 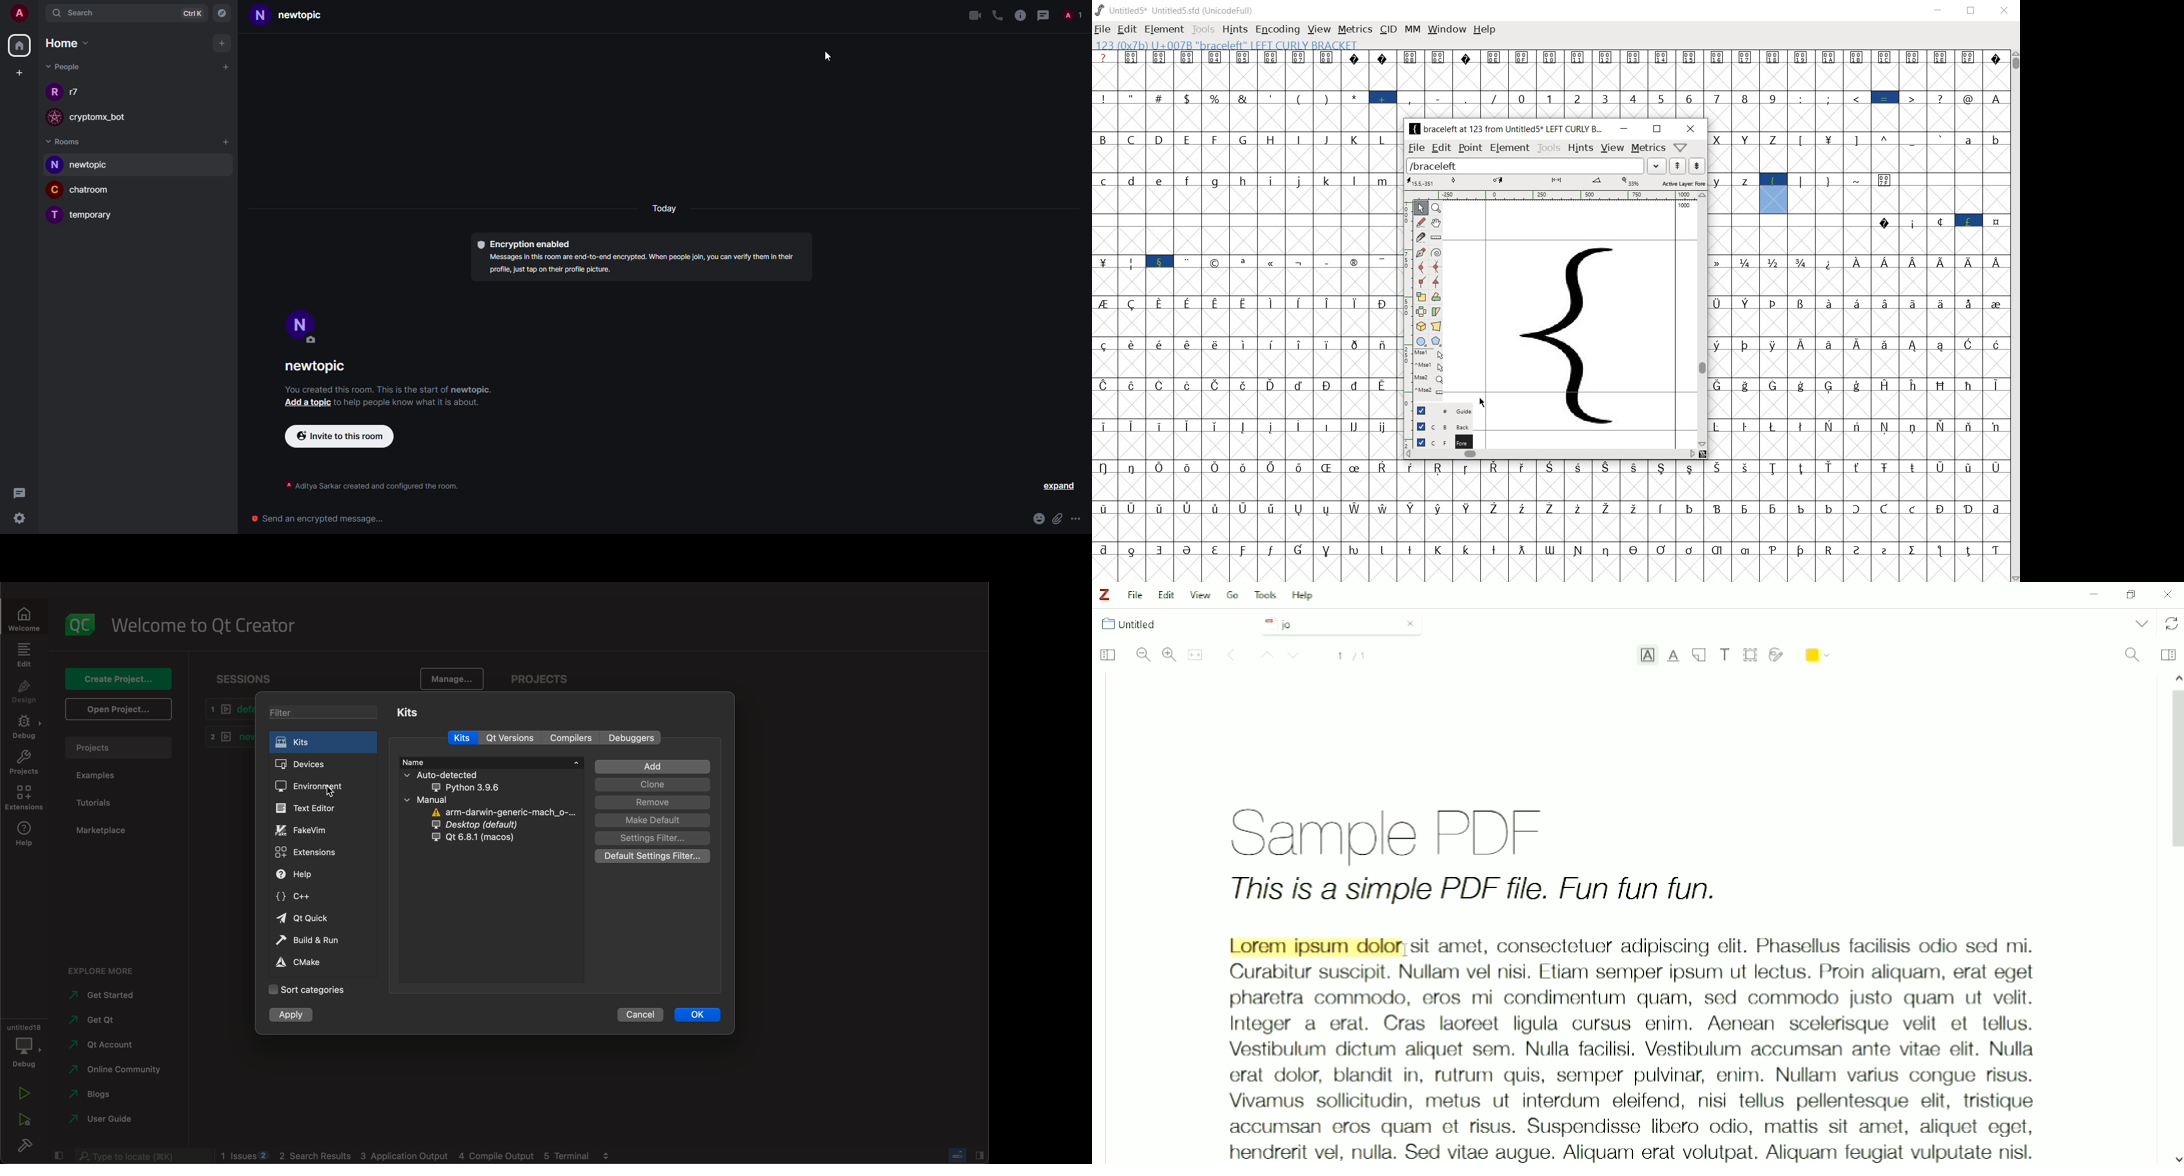 What do you see at coordinates (1723, 946) in the screenshot?
I see `sit amet, consectetuer adipiscing elit. Phasellus facilisis odio sed mi.` at bounding box center [1723, 946].